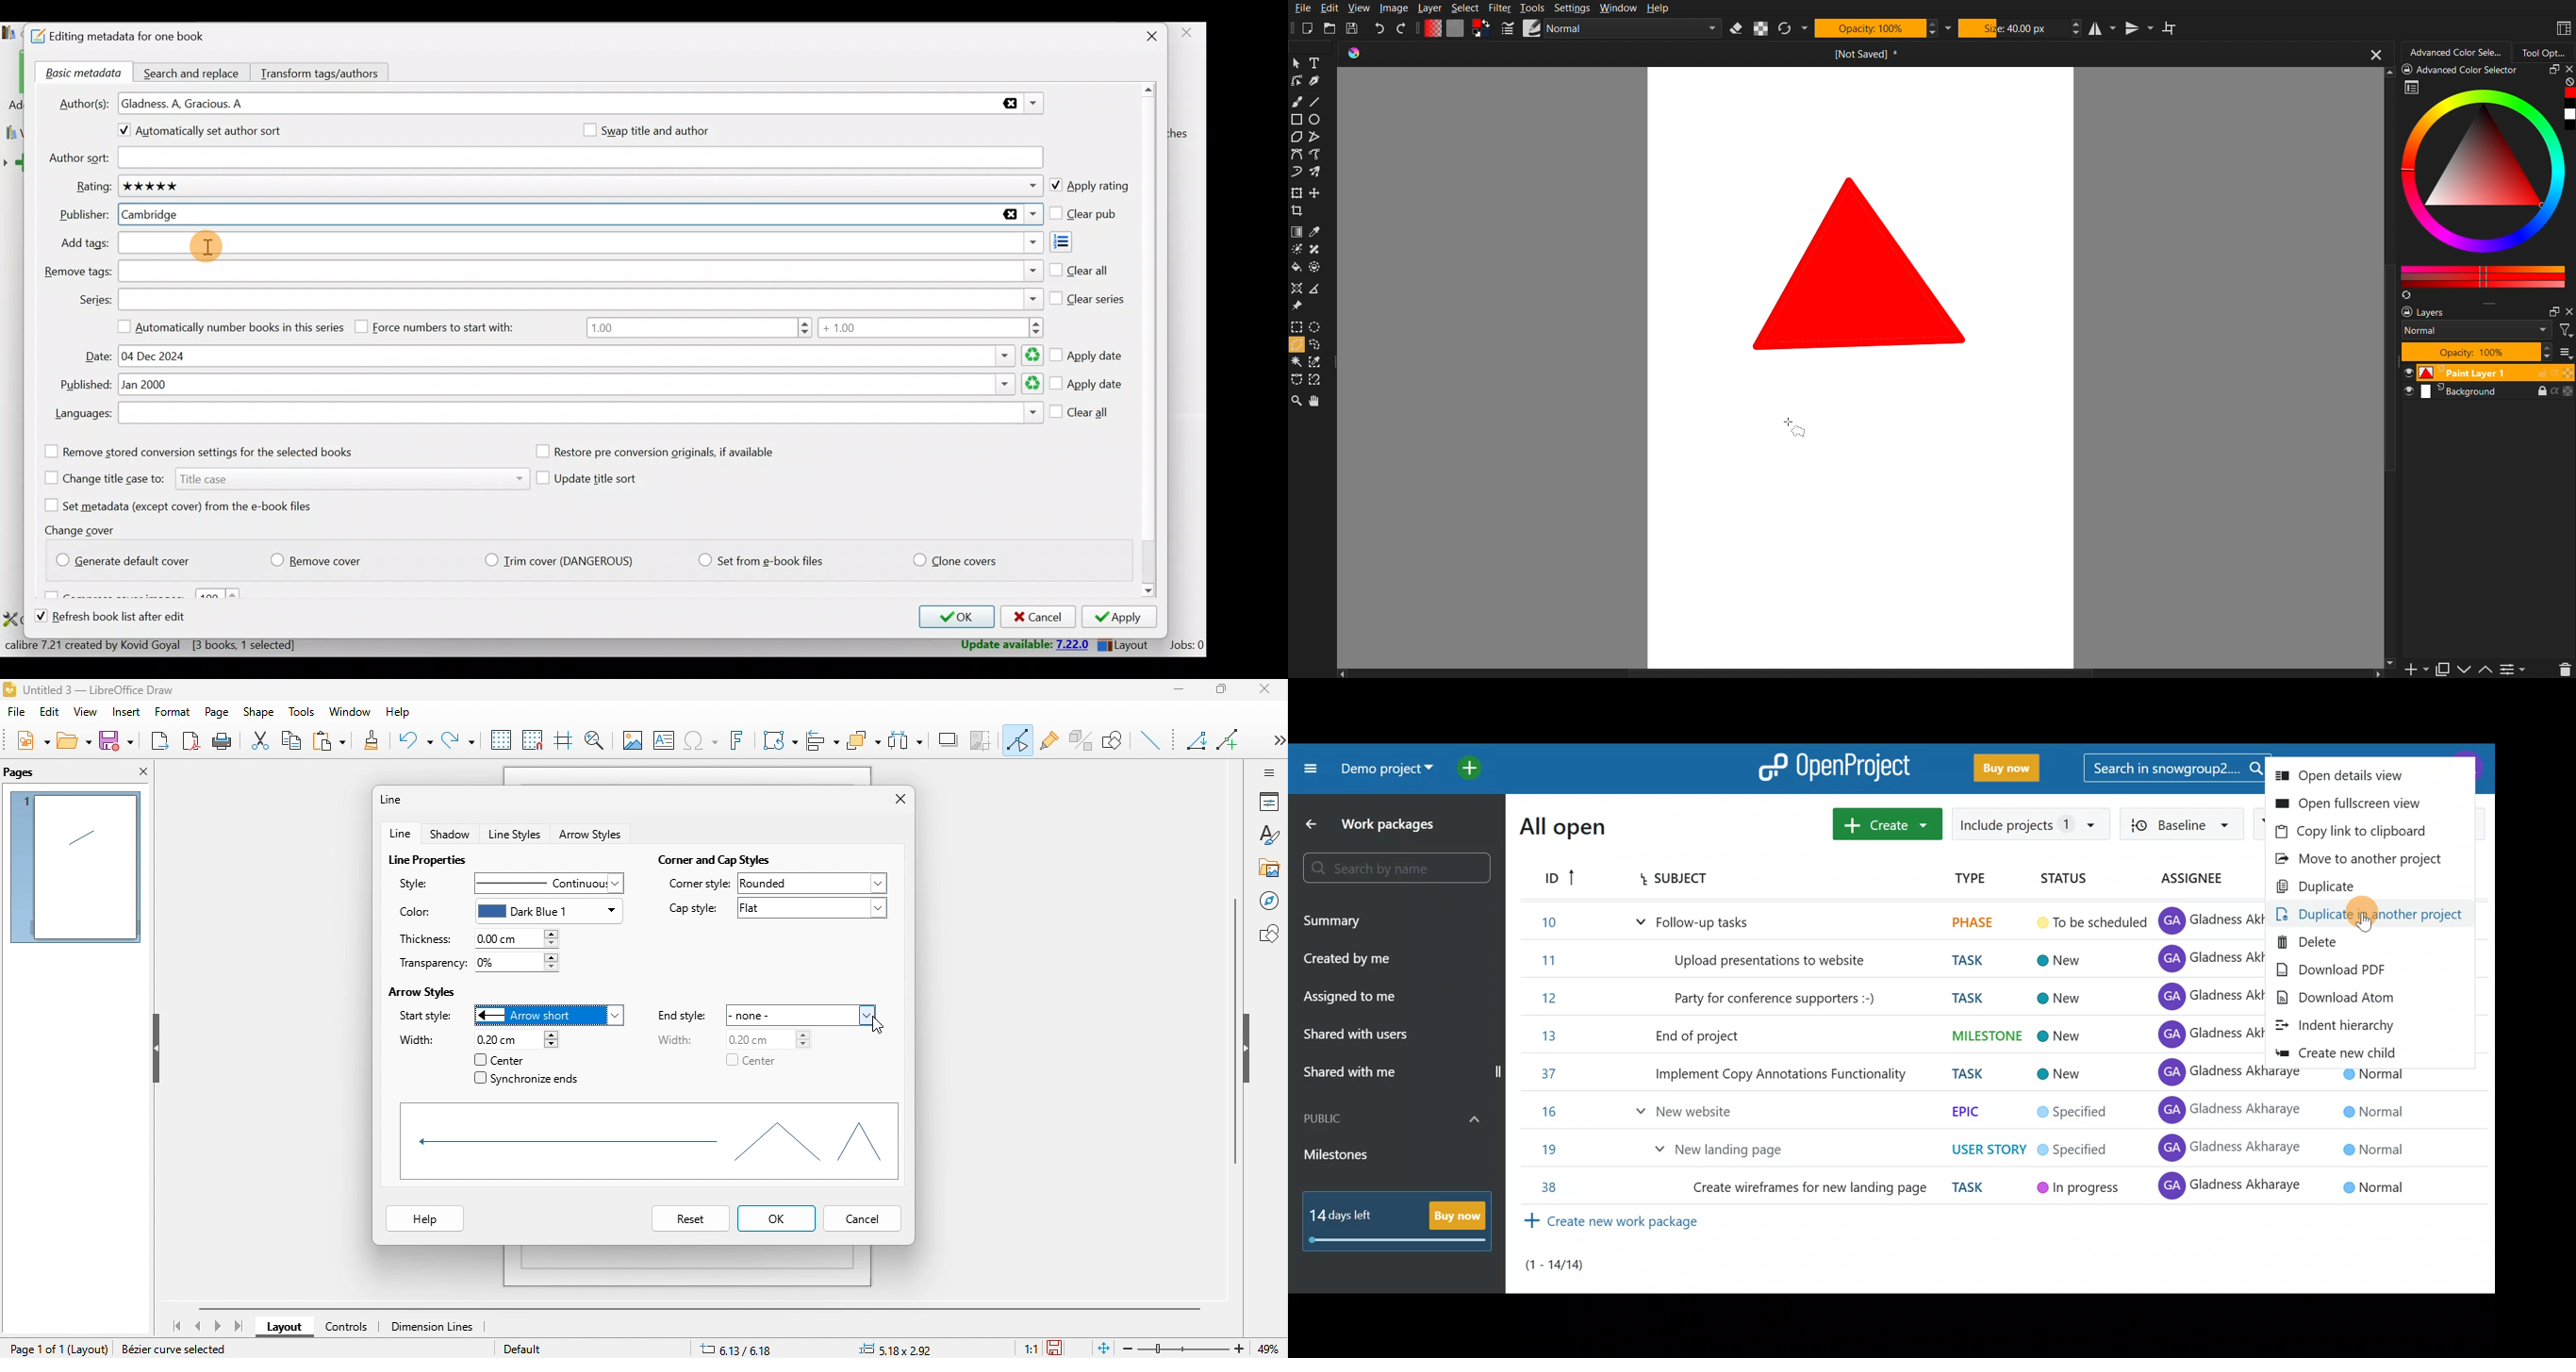 The image size is (2576, 1372). I want to click on Clone covers, so click(952, 558).